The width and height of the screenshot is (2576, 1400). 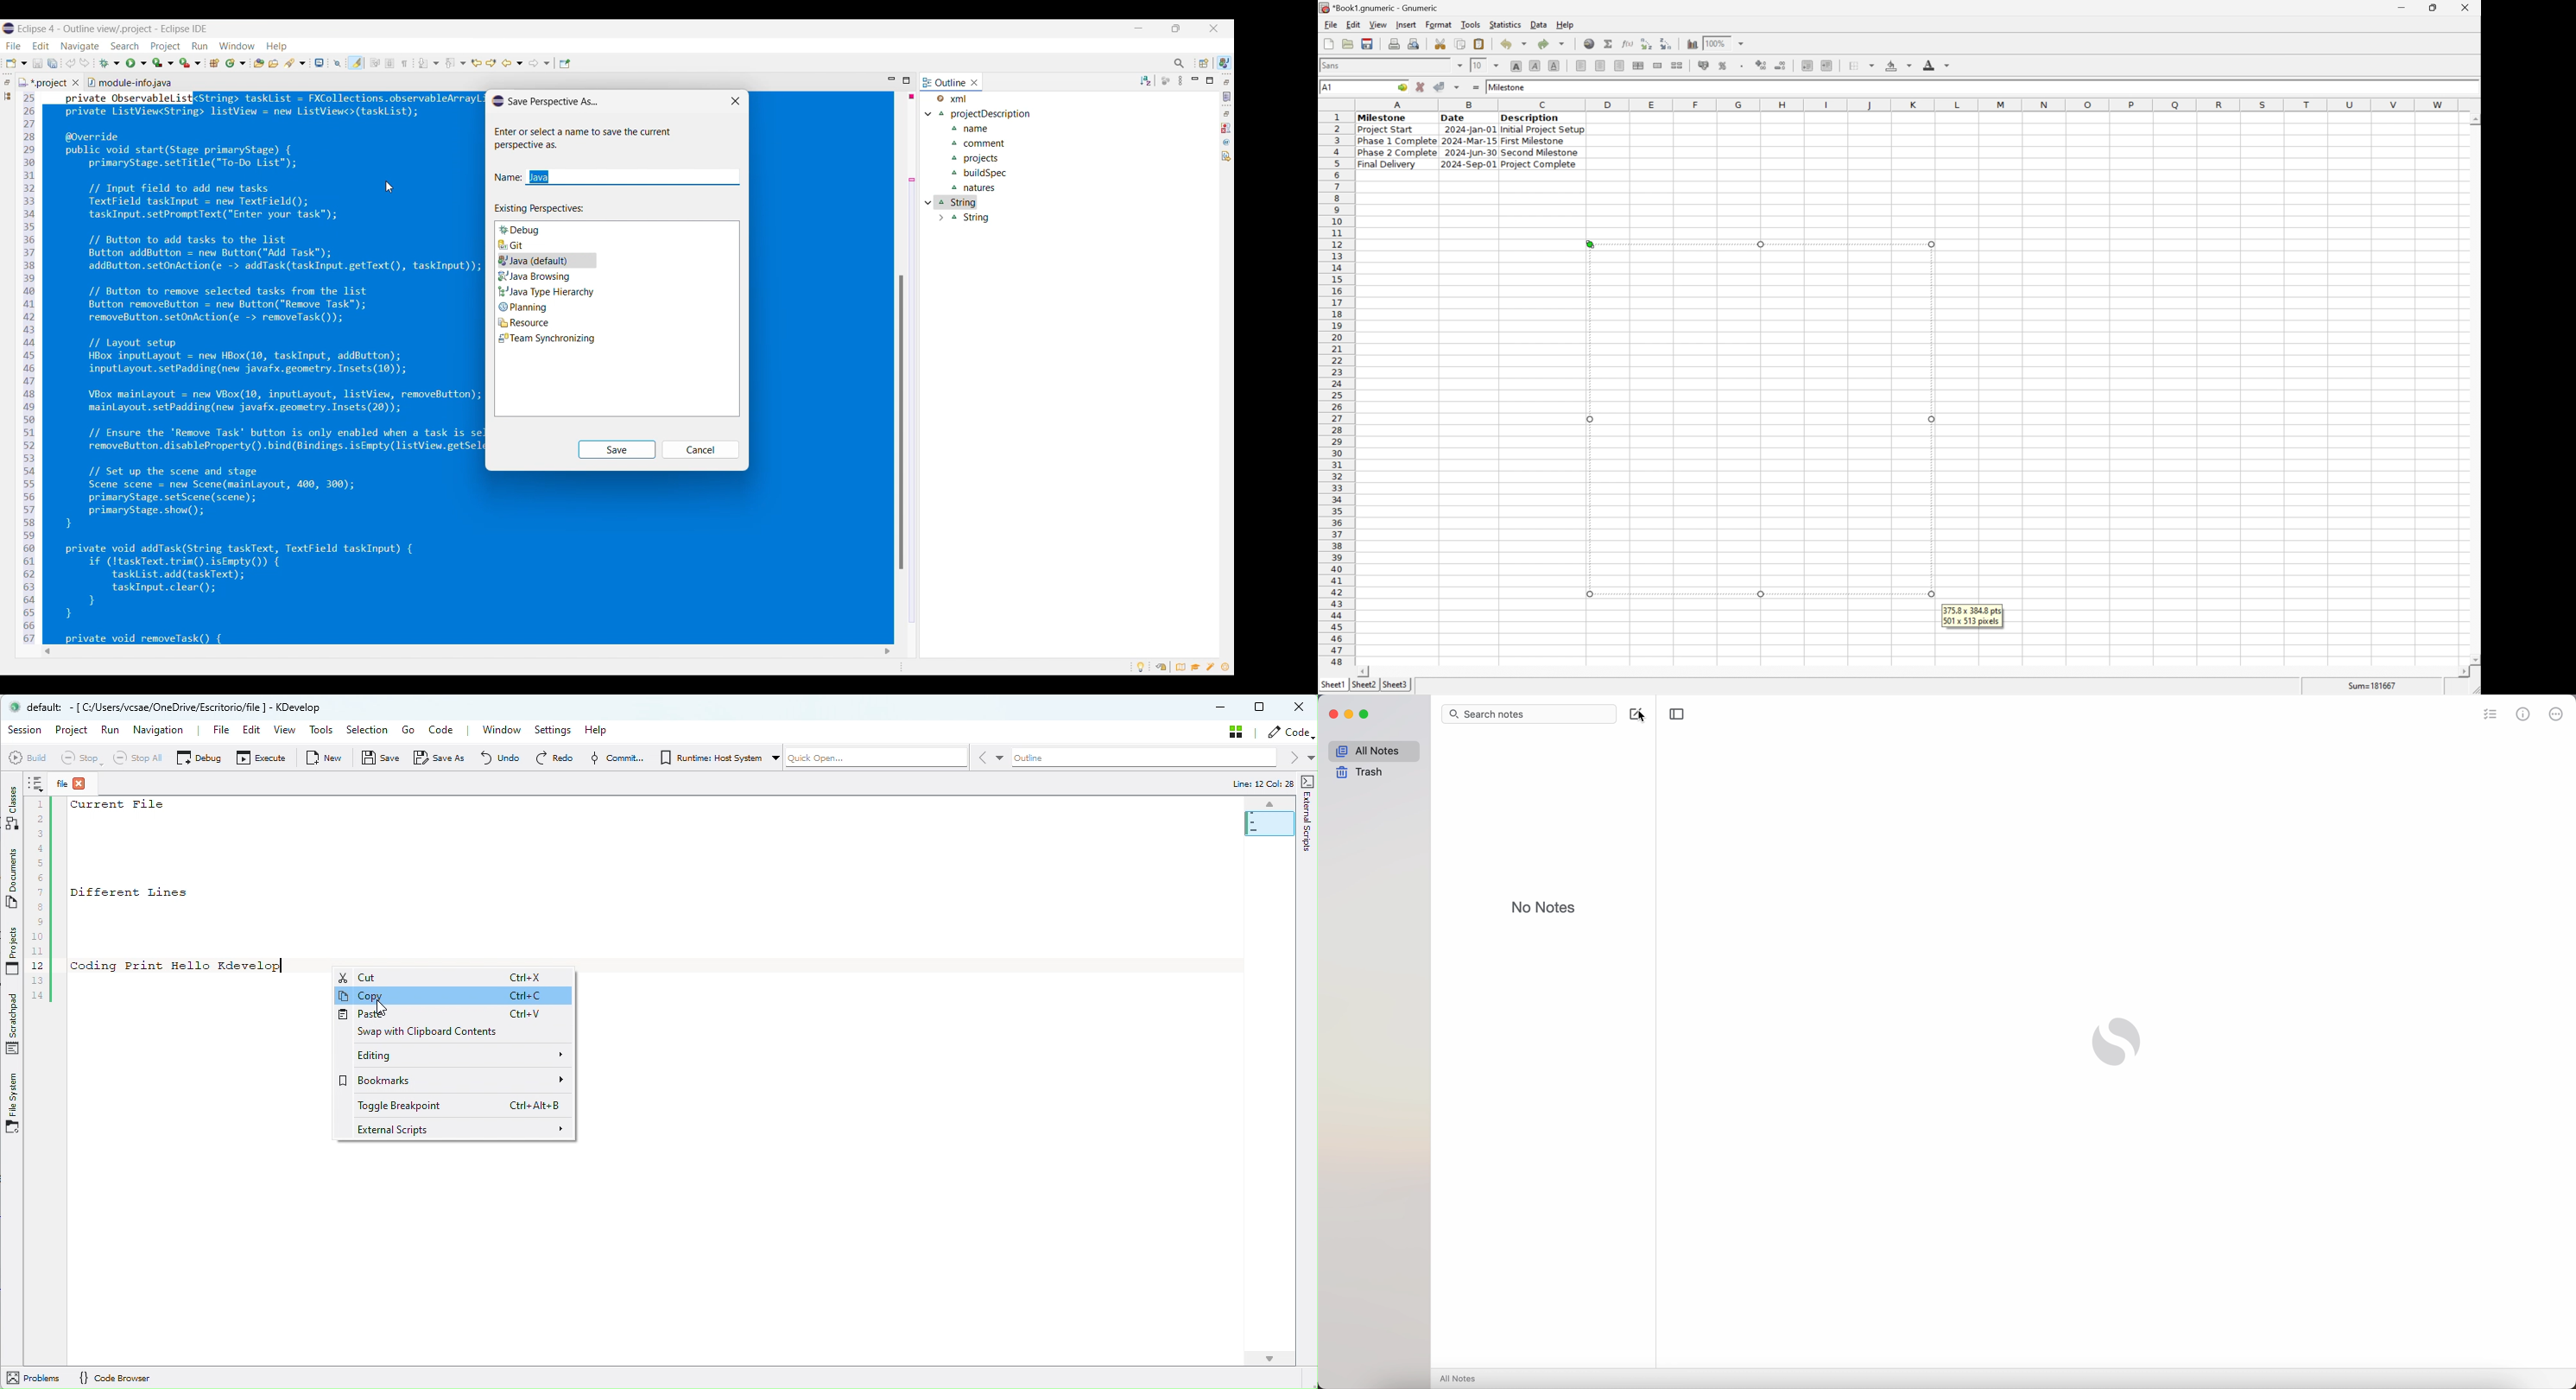 I want to click on check list, so click(x=2488, y=713).